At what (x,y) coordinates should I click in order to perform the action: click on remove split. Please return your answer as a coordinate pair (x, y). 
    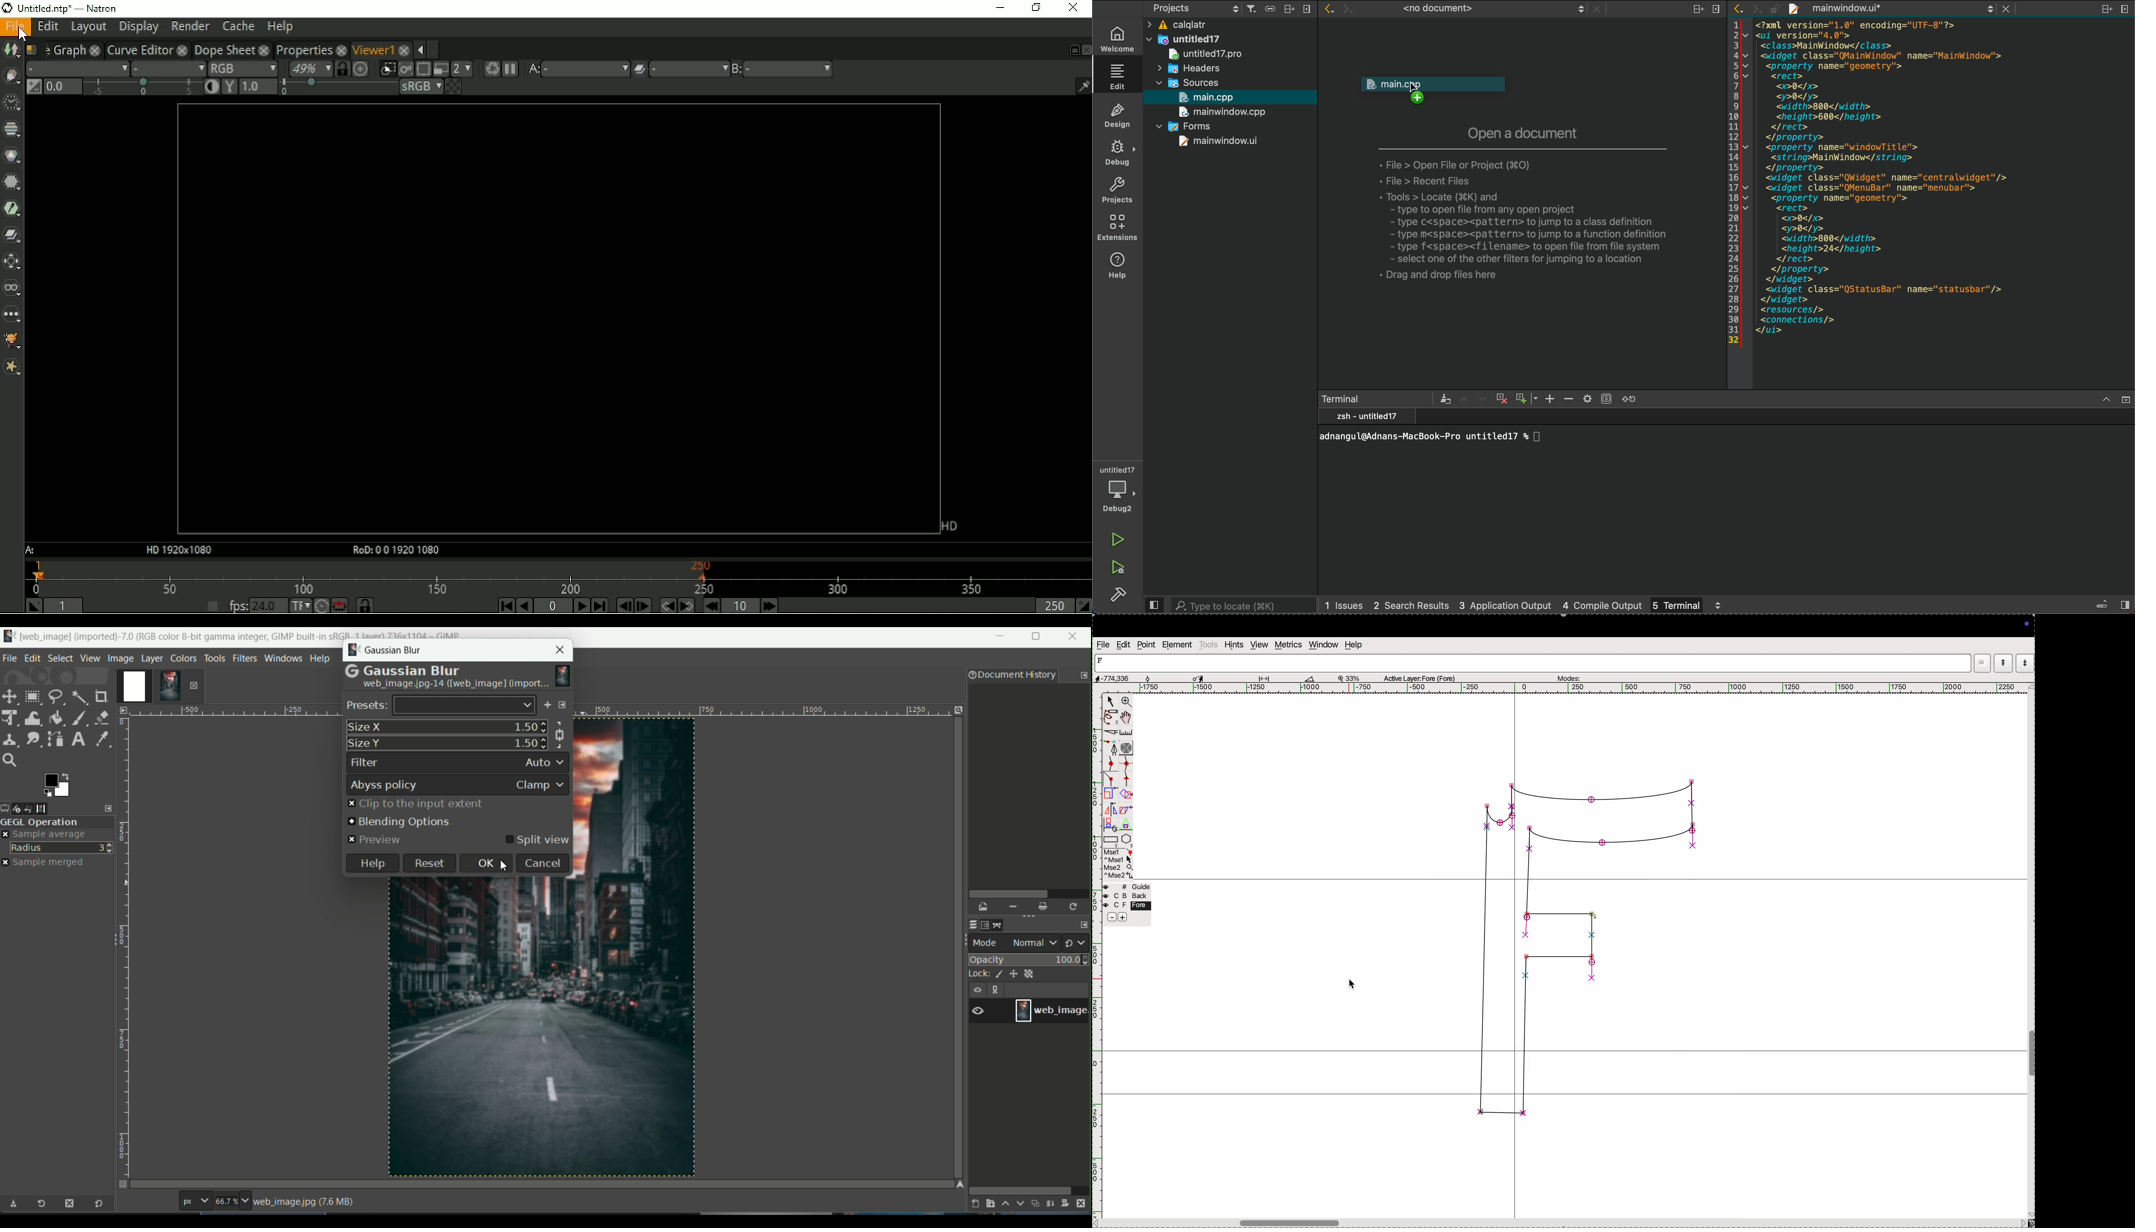
    Looking at the image, I should click on (2125, 9).